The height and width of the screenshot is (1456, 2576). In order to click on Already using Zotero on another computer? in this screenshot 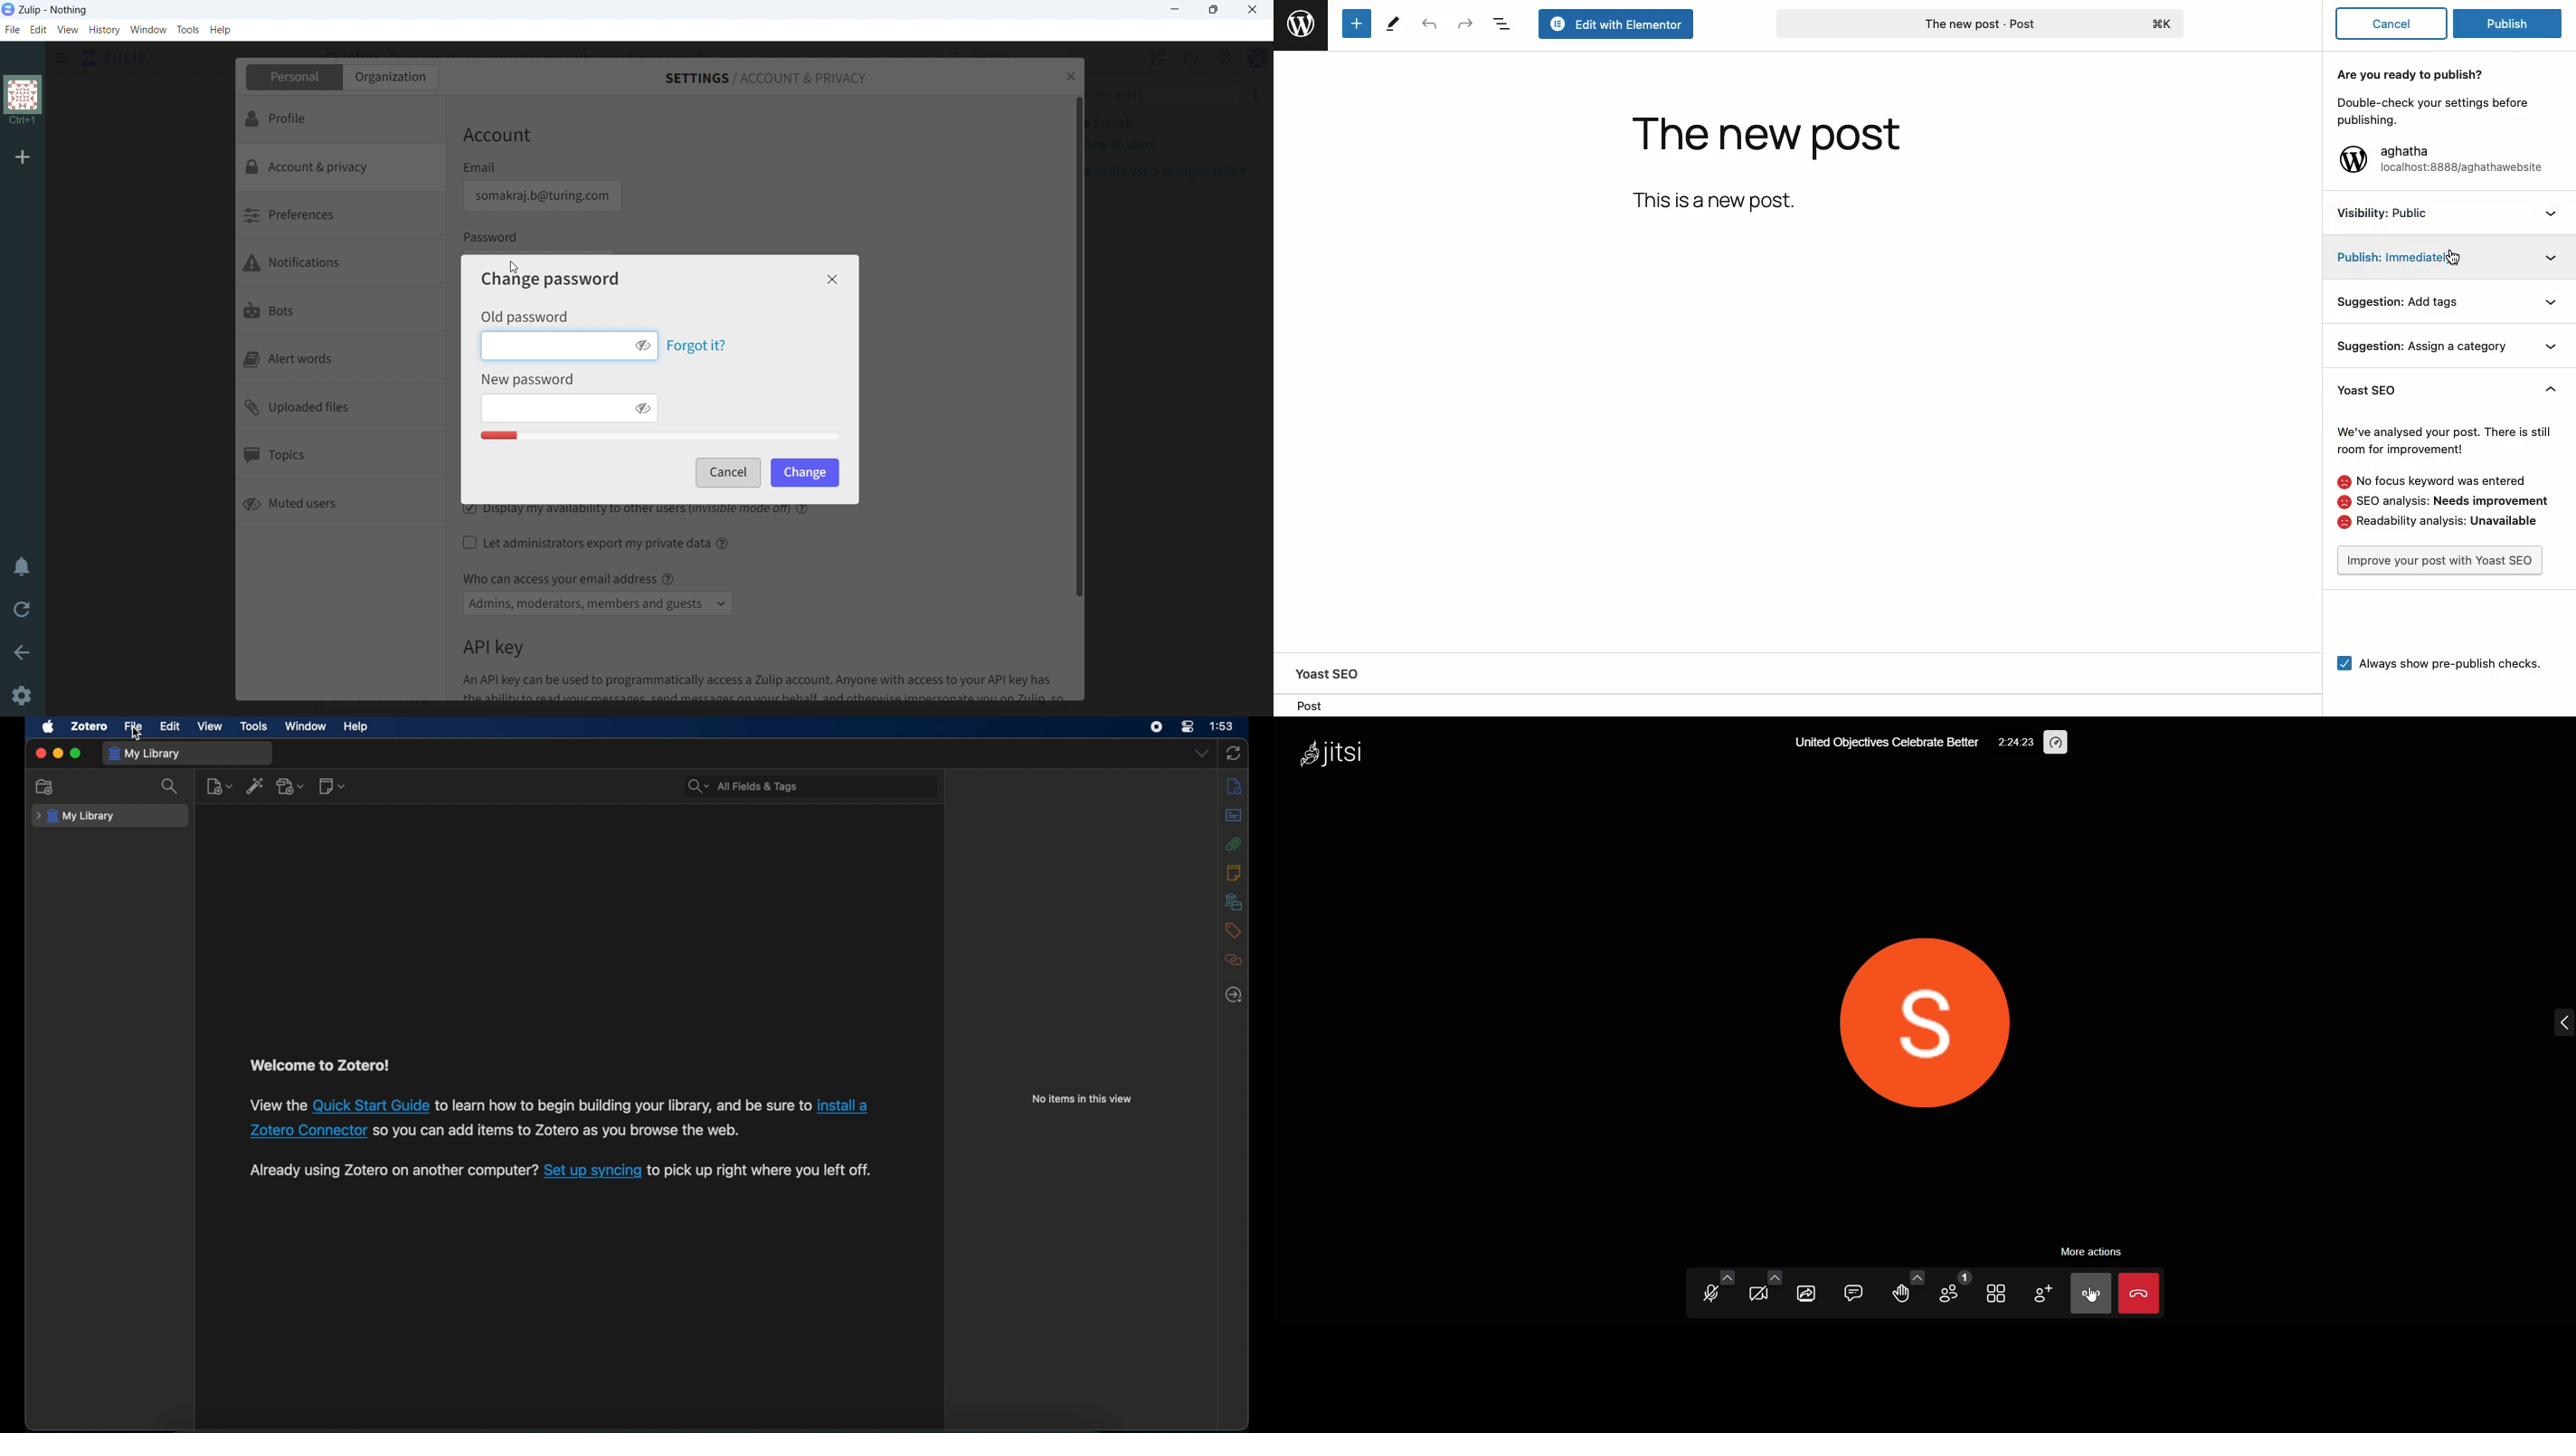, I will do `click(393, 1170)`.